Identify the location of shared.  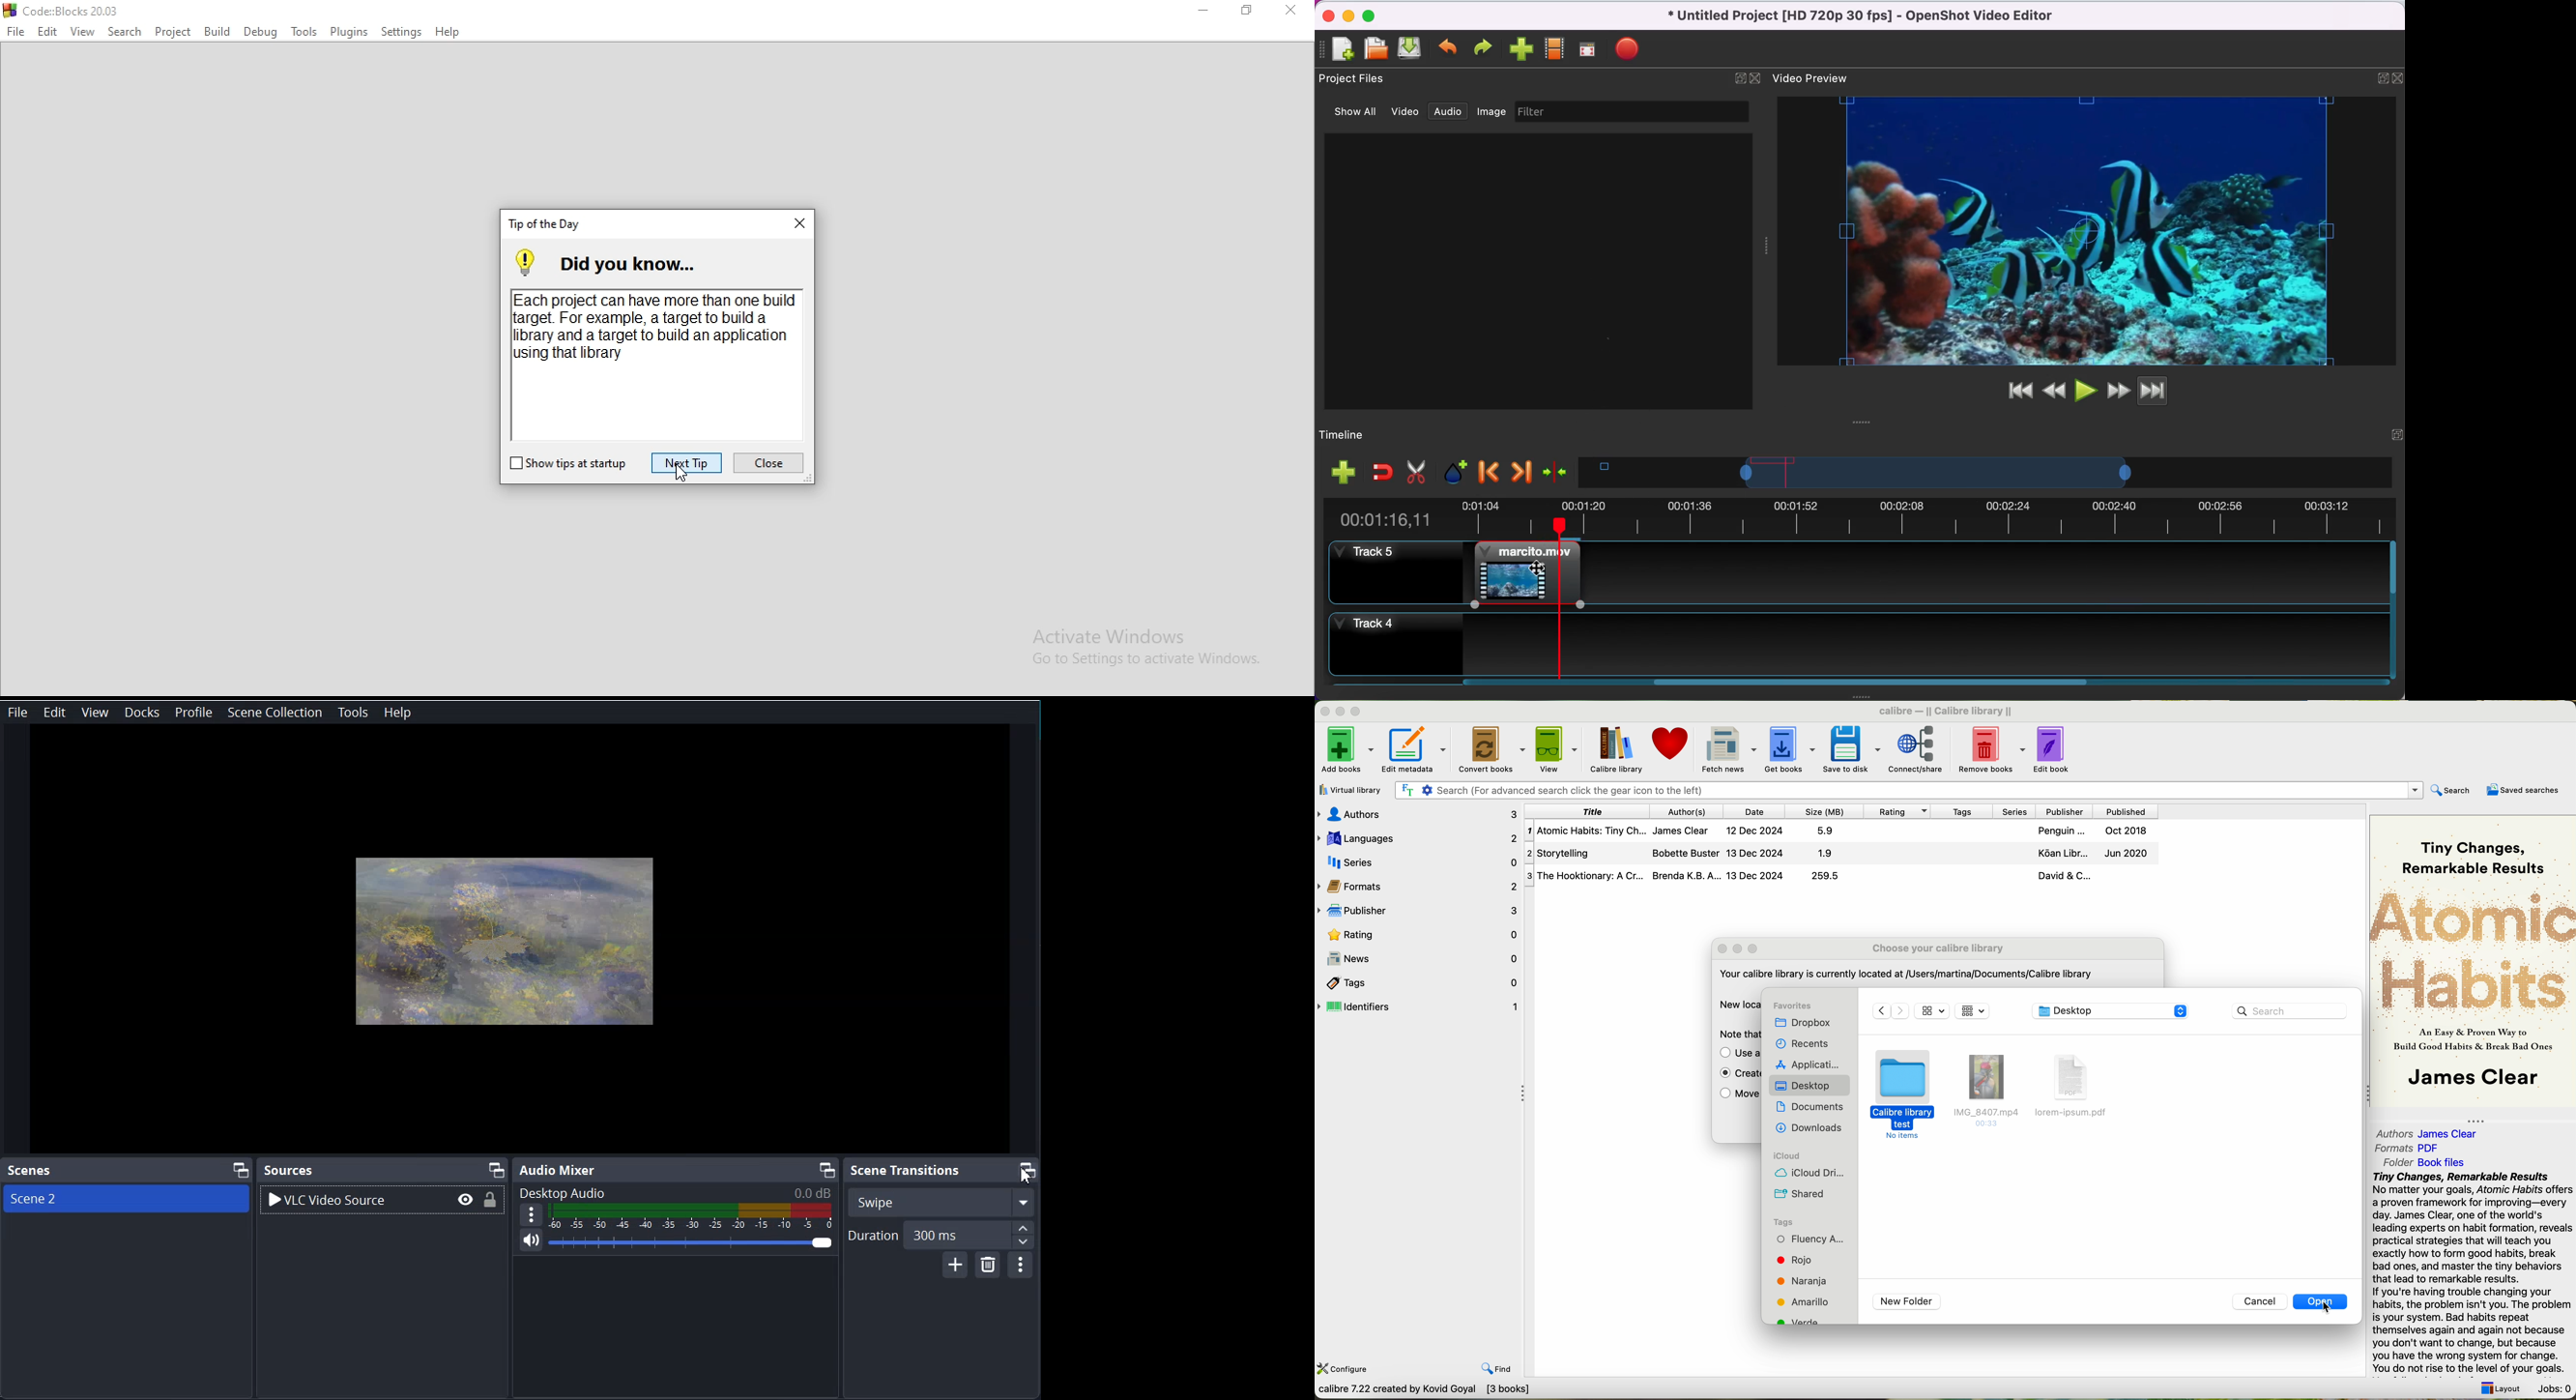
(1799, 1193).